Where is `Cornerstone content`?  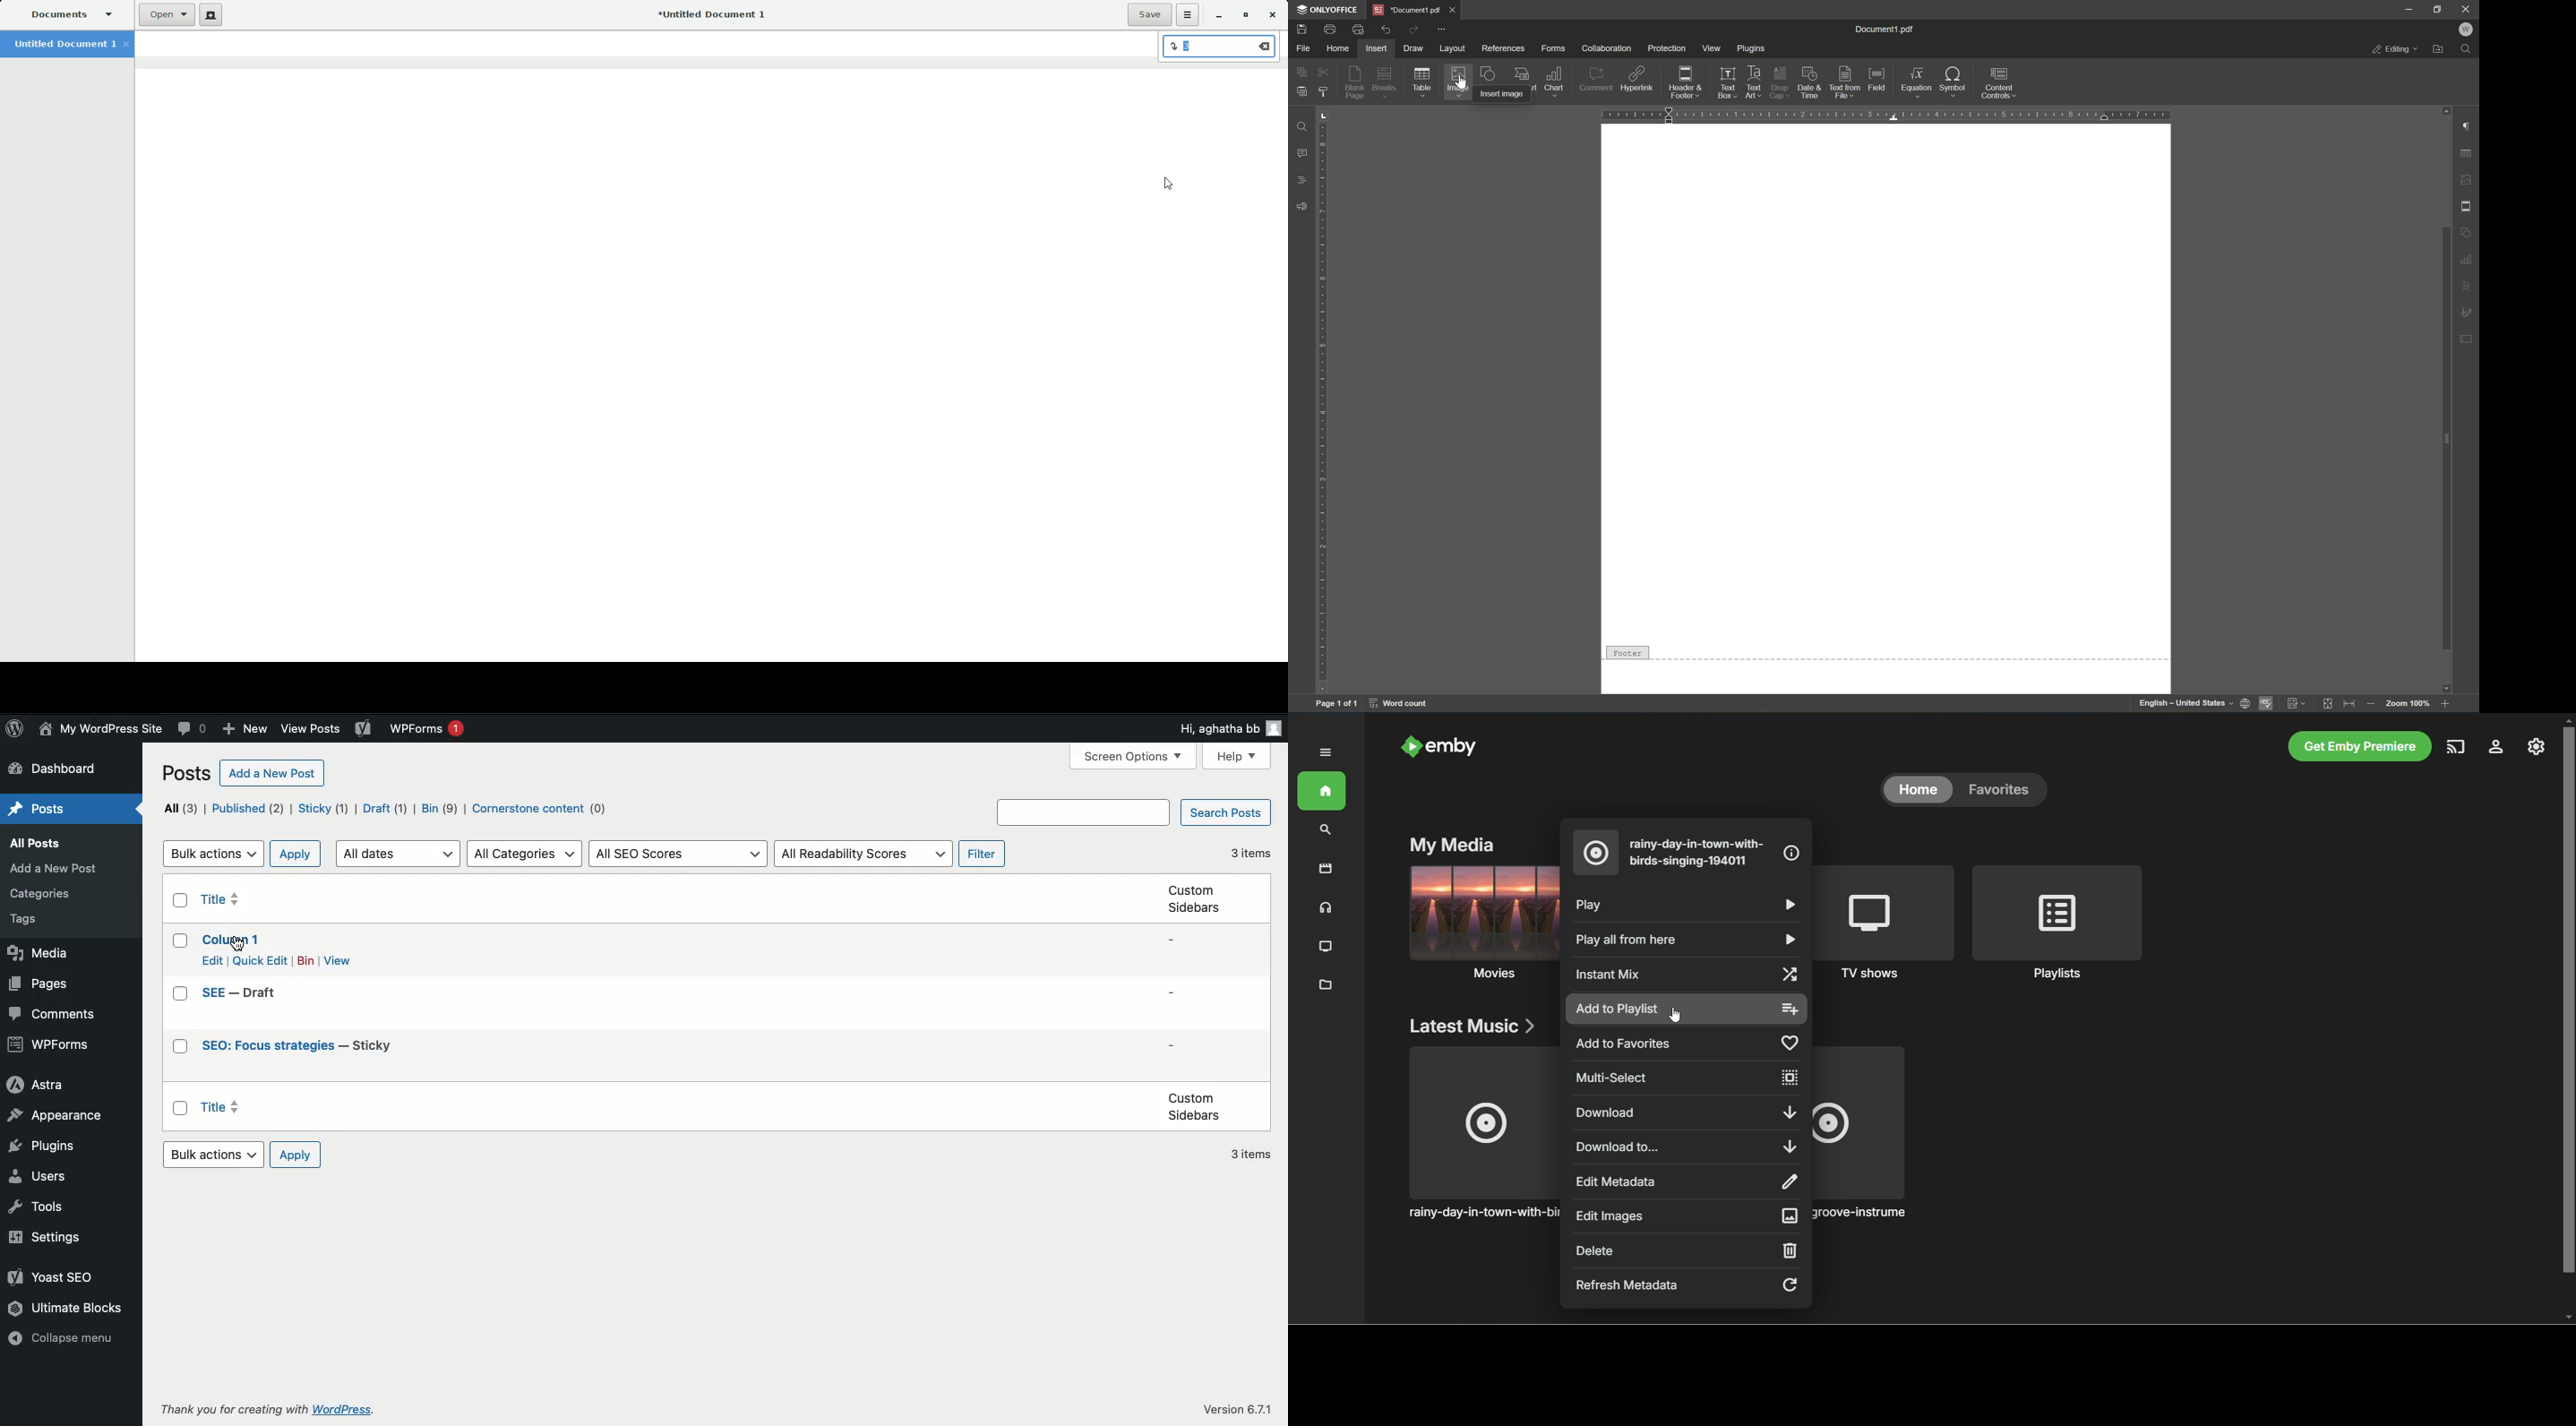
Cornerstone content is located at coordinates (543, 810).